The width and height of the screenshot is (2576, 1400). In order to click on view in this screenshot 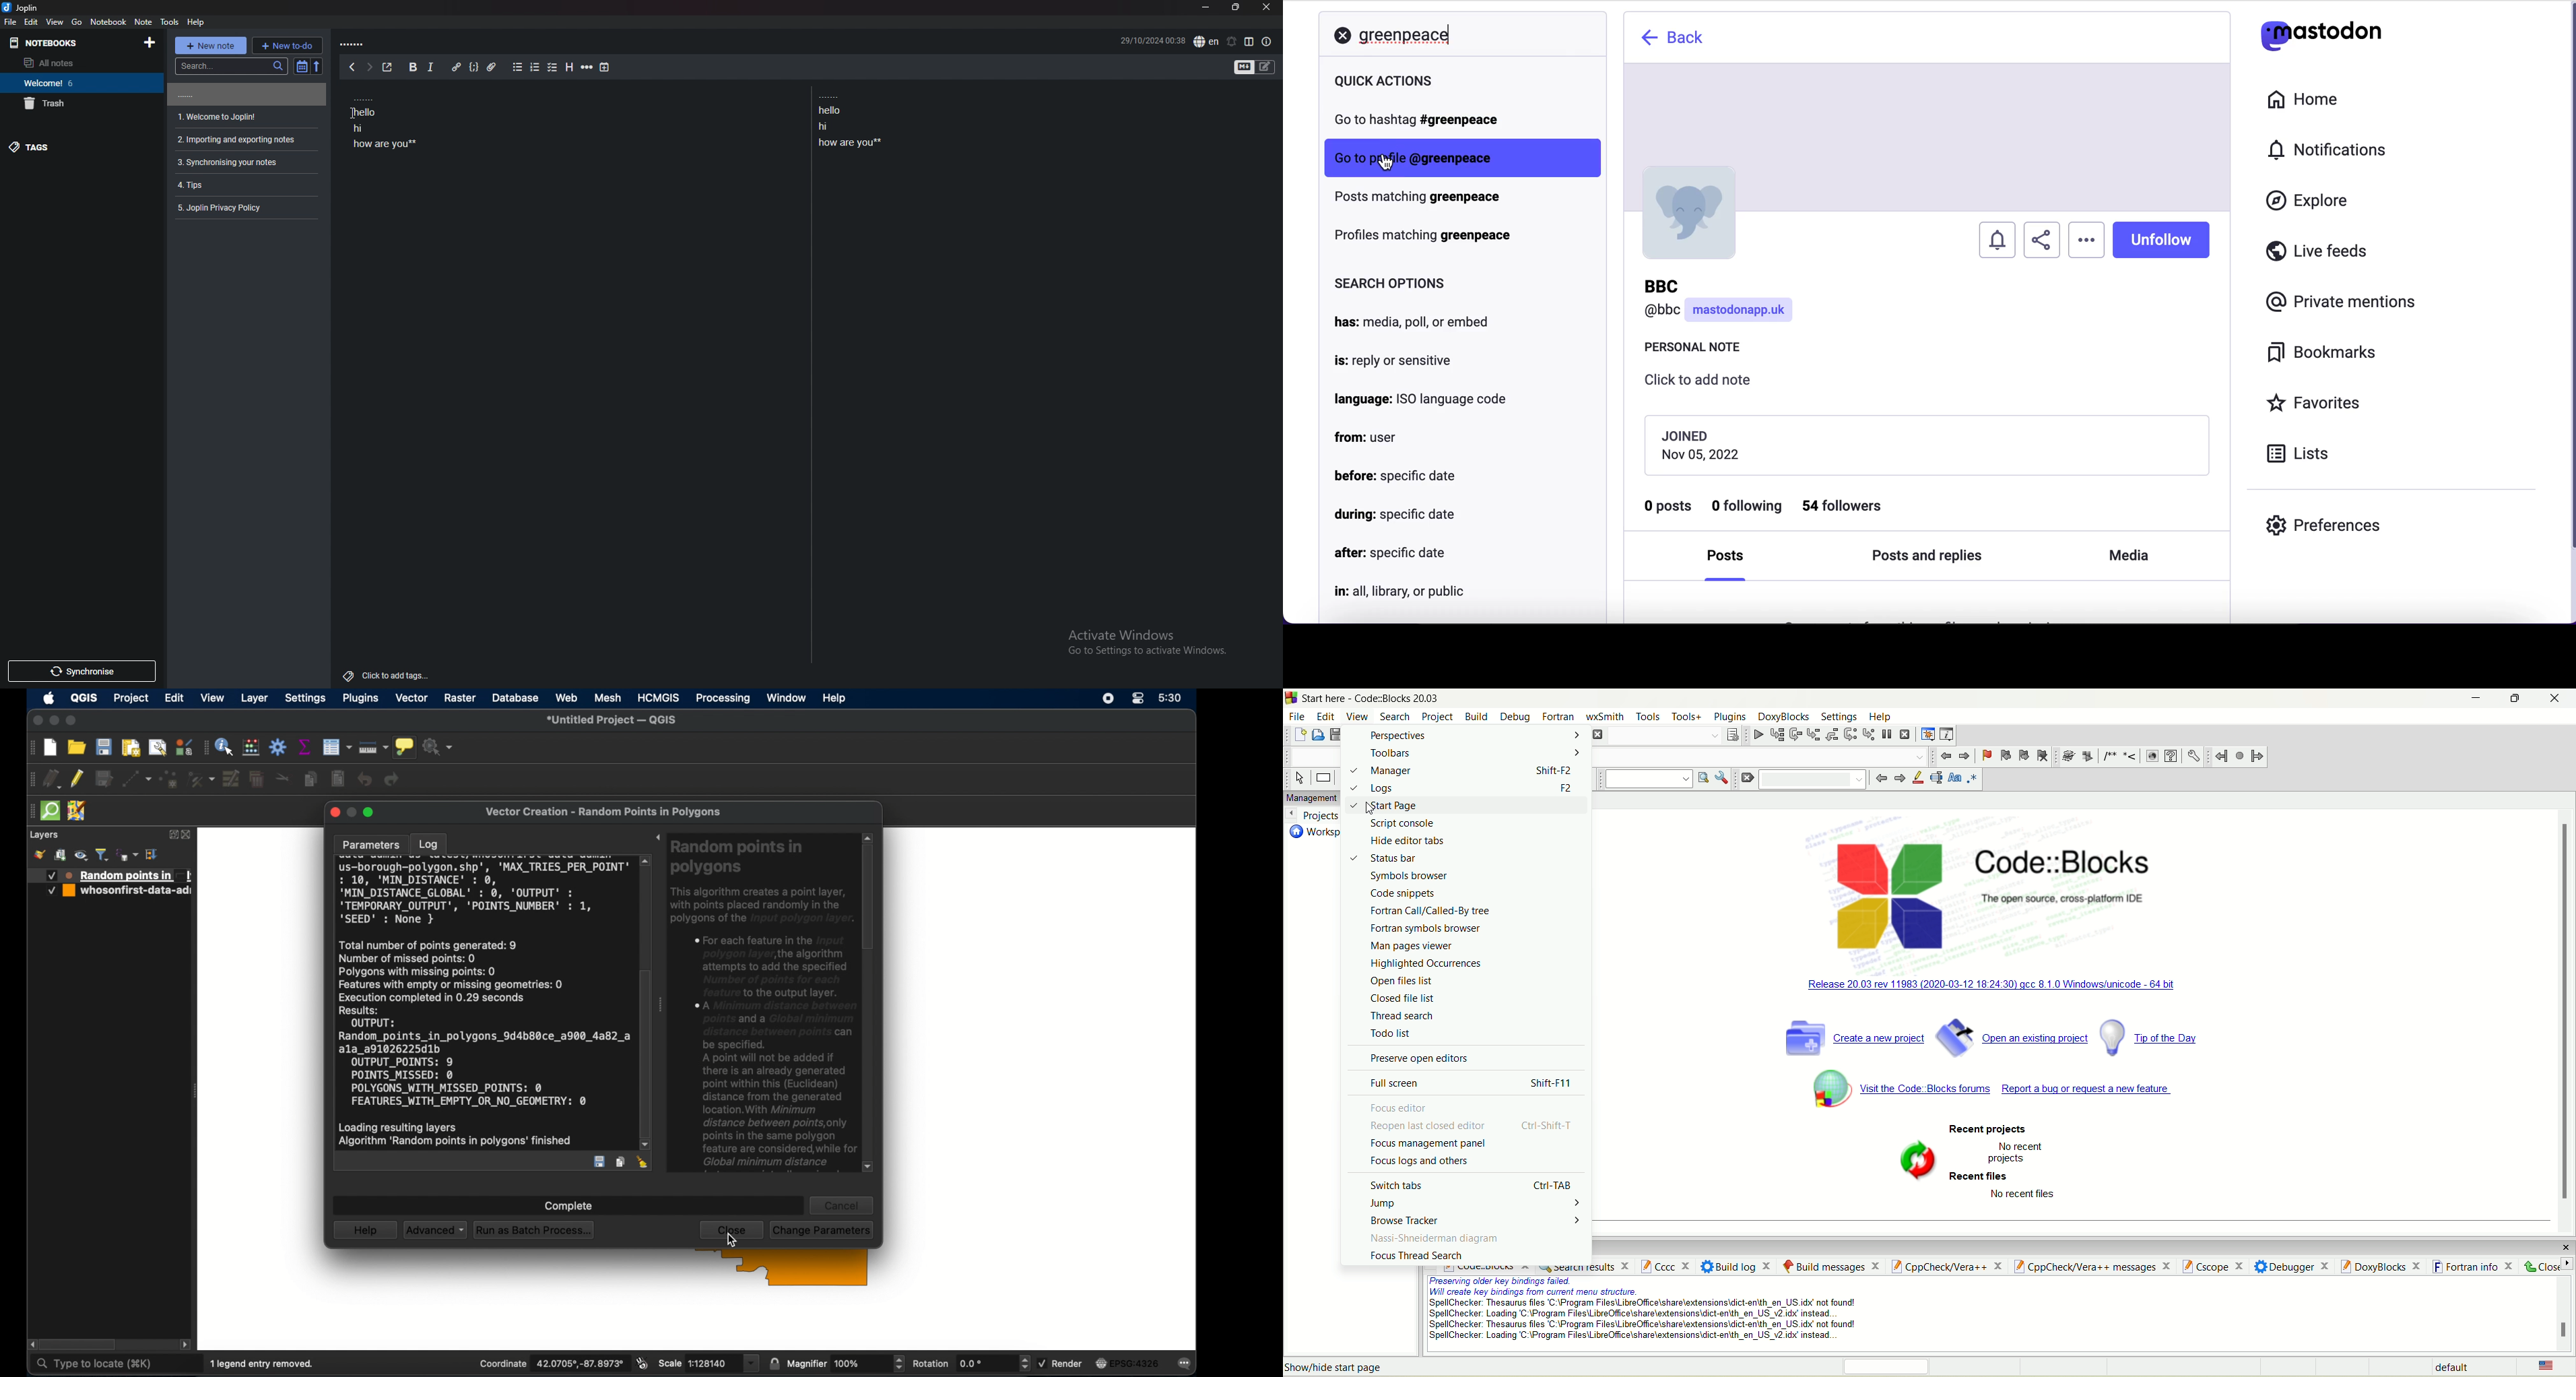, I will do `click(56, 22)`.